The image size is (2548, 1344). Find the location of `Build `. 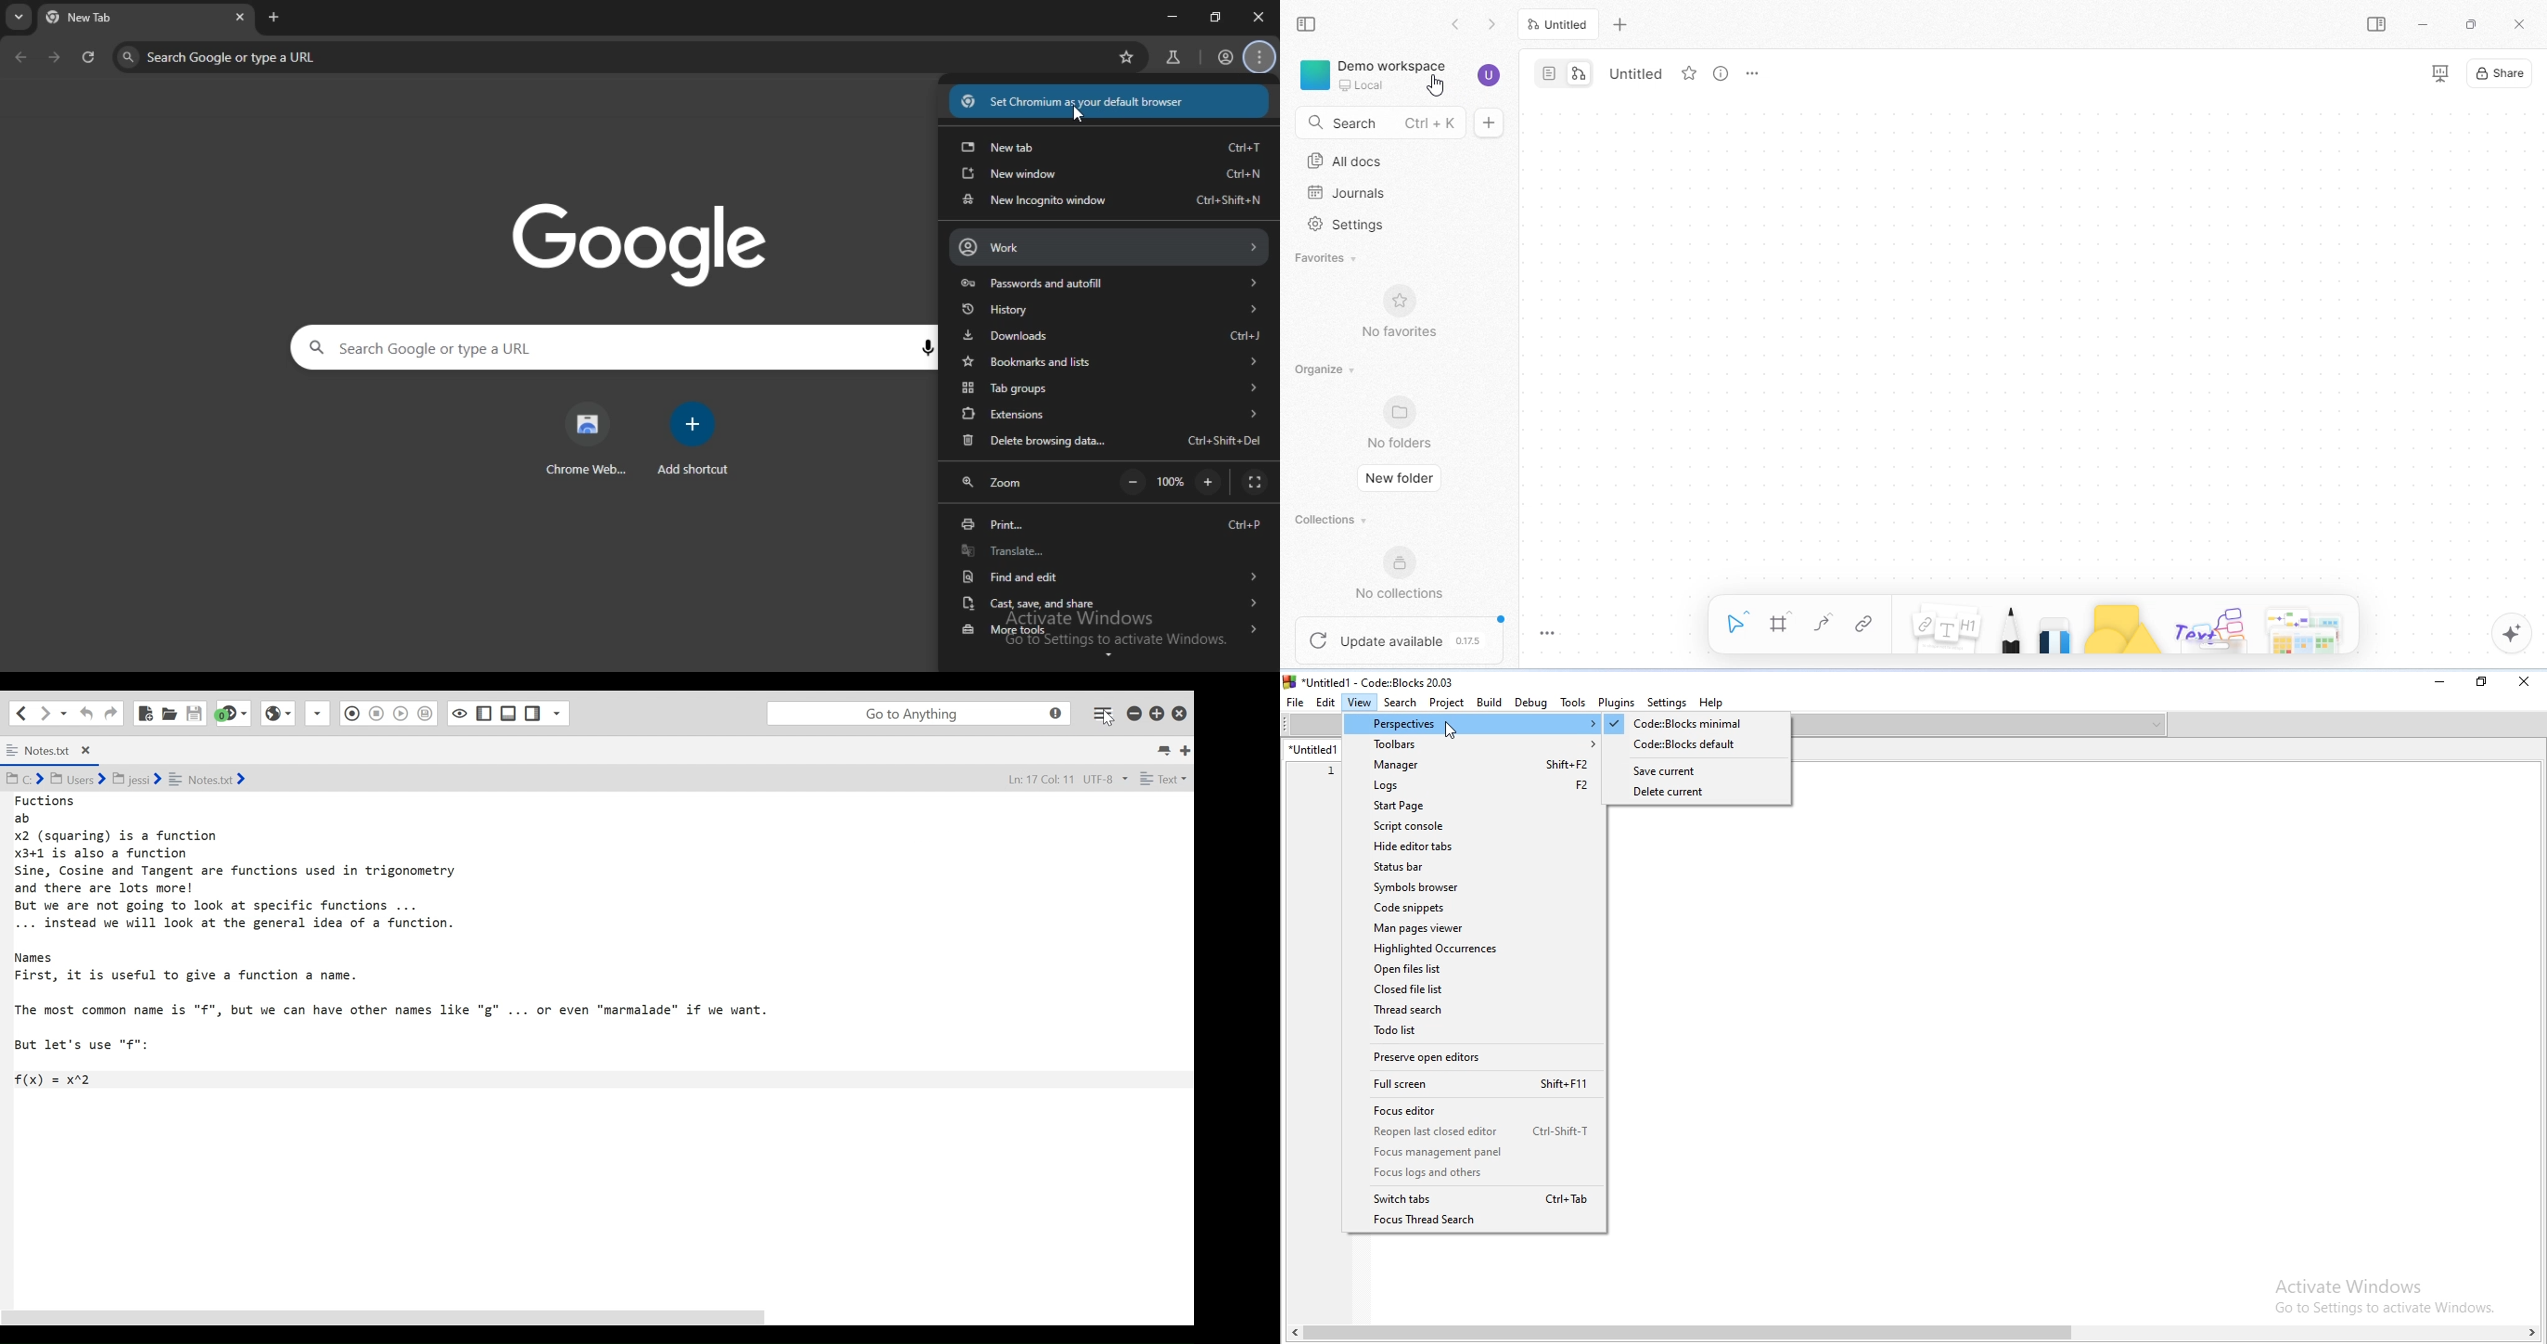

Build  is located at coordinates (1487, 703).